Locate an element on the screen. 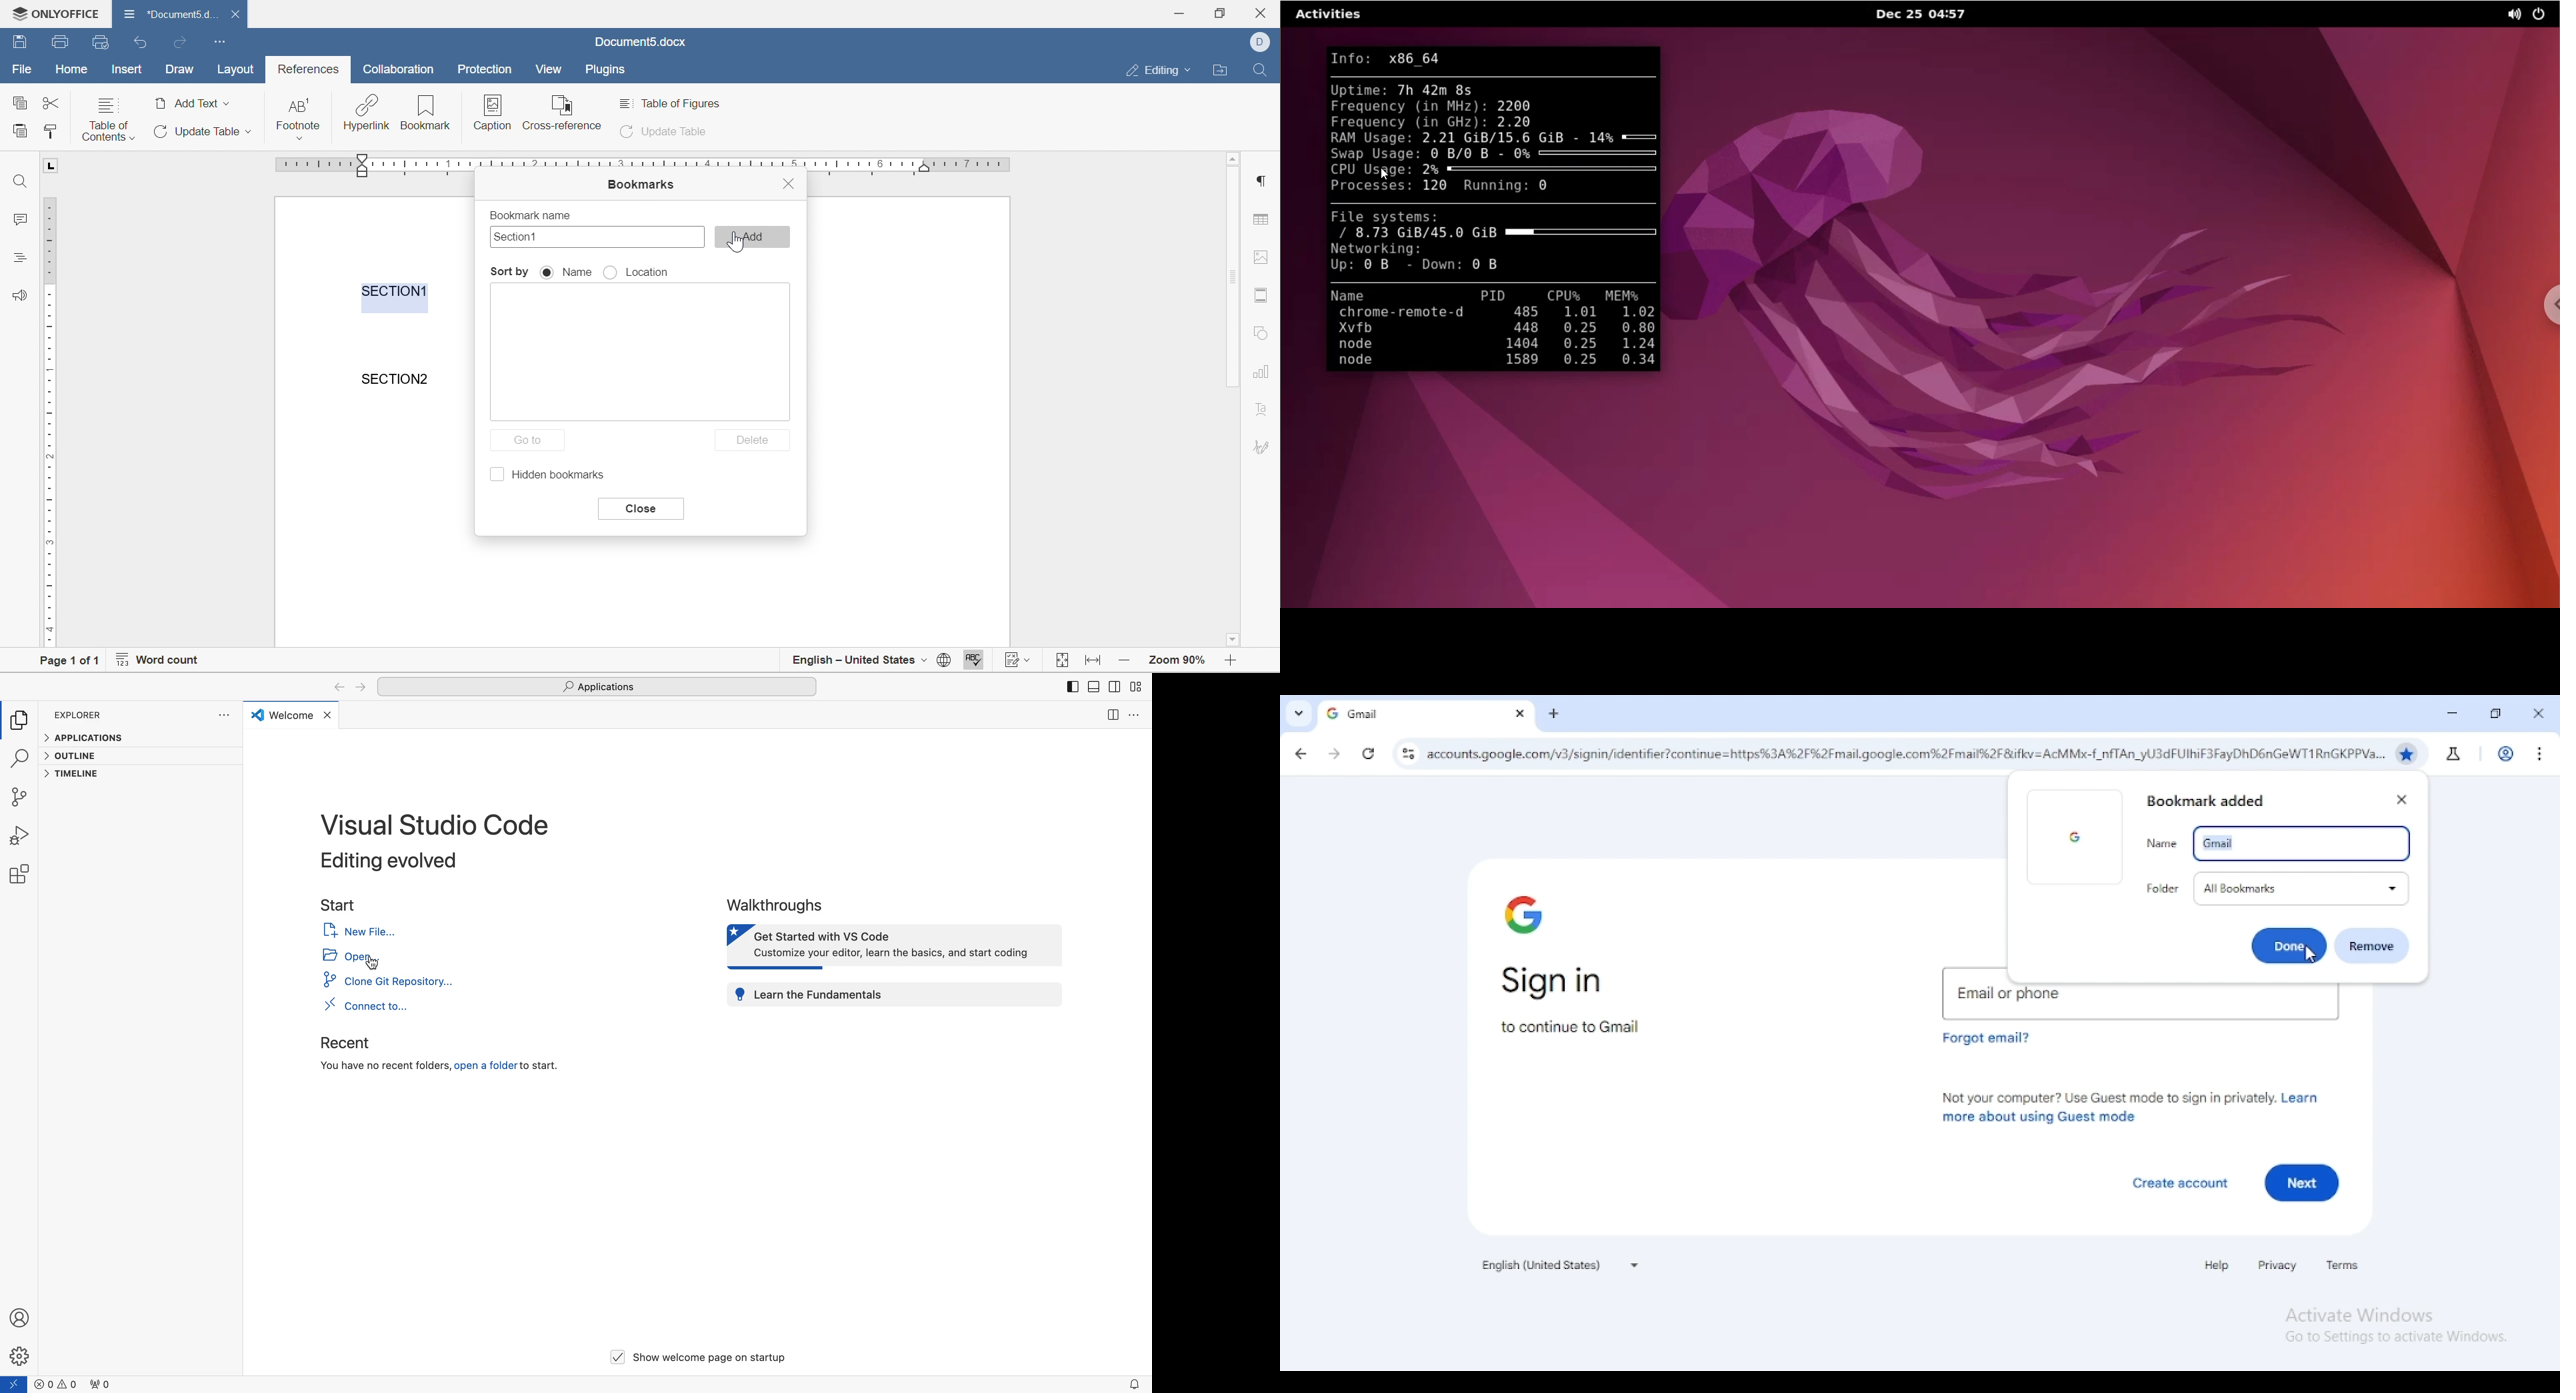 This screenshot has width=2576, height=1400. reload this page is located at coordinates (1369, 754).